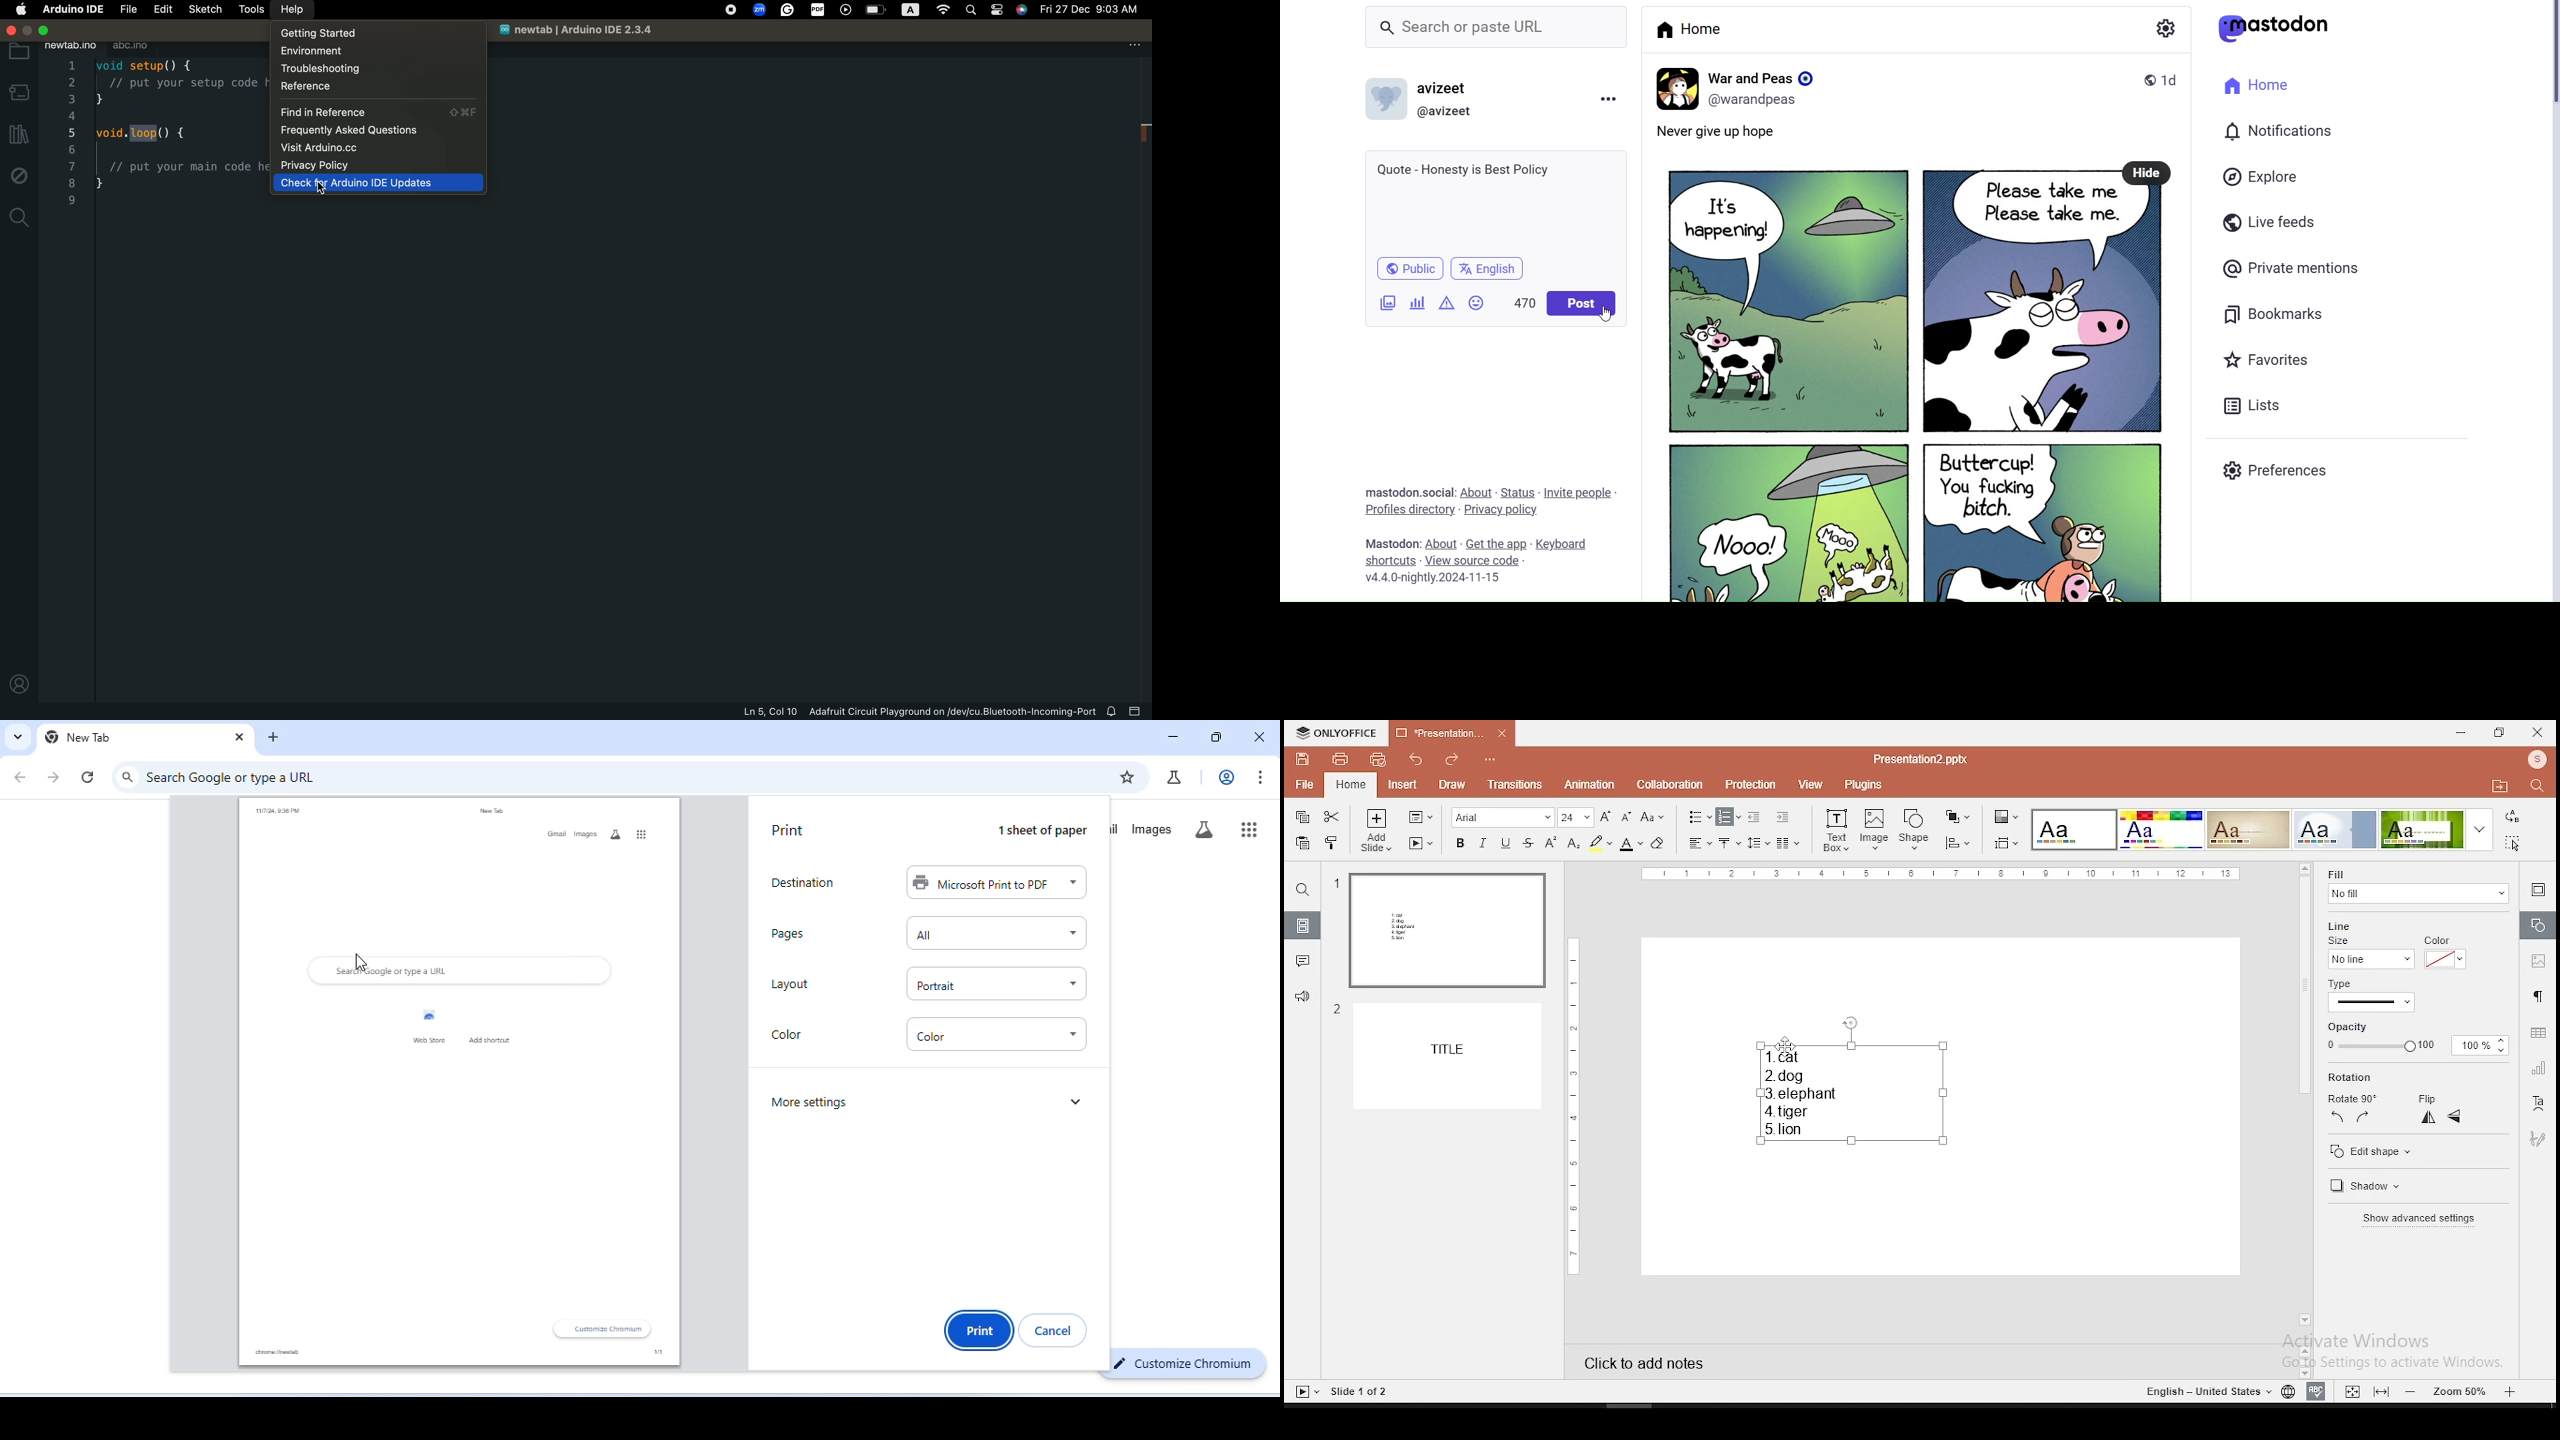  What do you see at coordinates (1443, 303) in the screenshot?
I see `Content Warning` at bounding box center [1443, 303].